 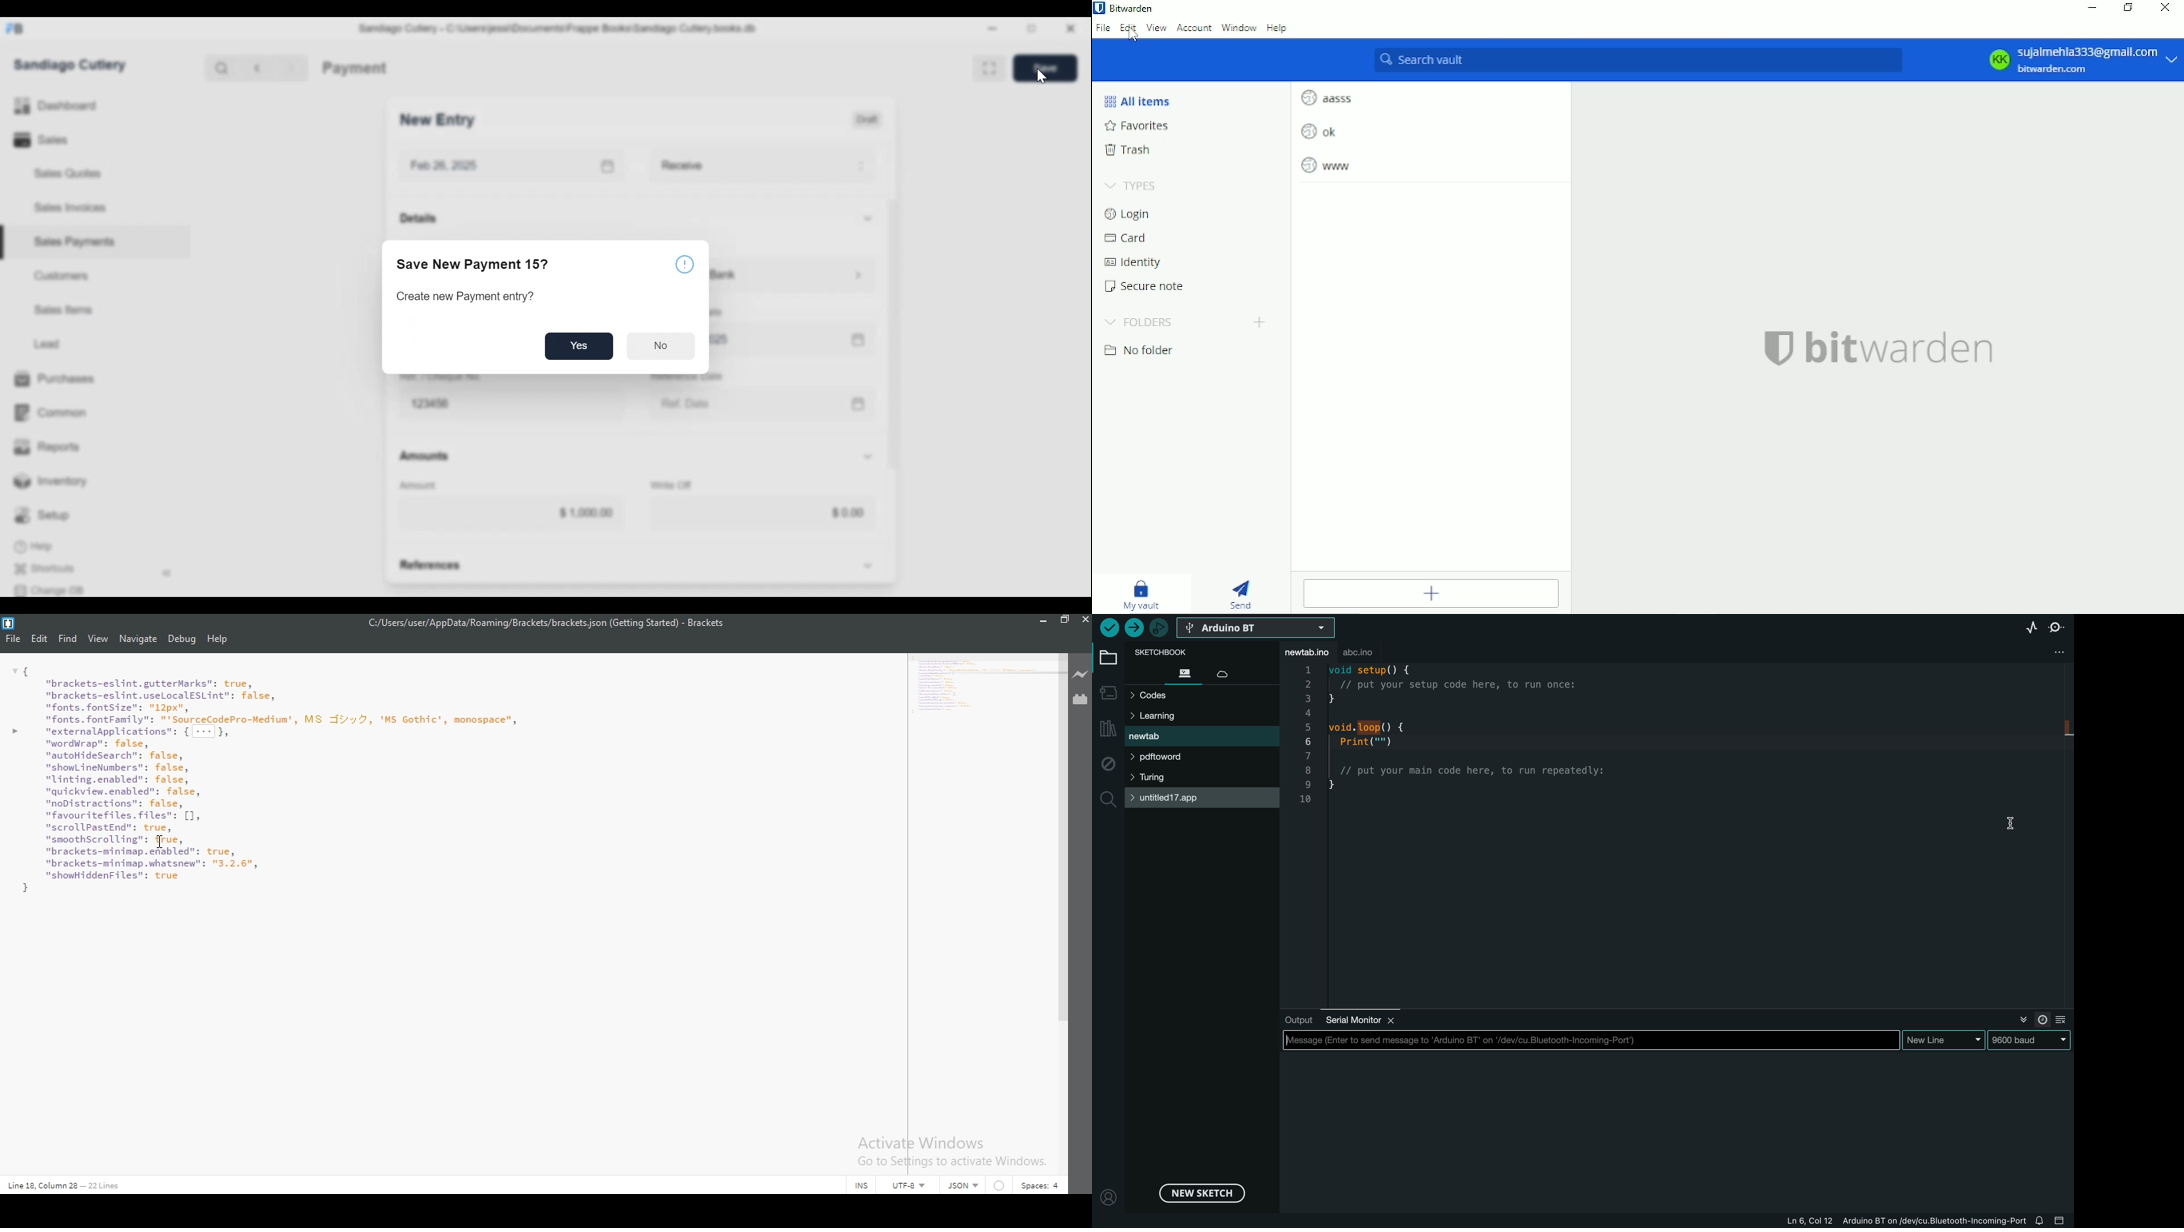 What do you see at coordinates (1139, 126) in the screenshot?
I see `Favorites` at bounding box center [1139, 126].